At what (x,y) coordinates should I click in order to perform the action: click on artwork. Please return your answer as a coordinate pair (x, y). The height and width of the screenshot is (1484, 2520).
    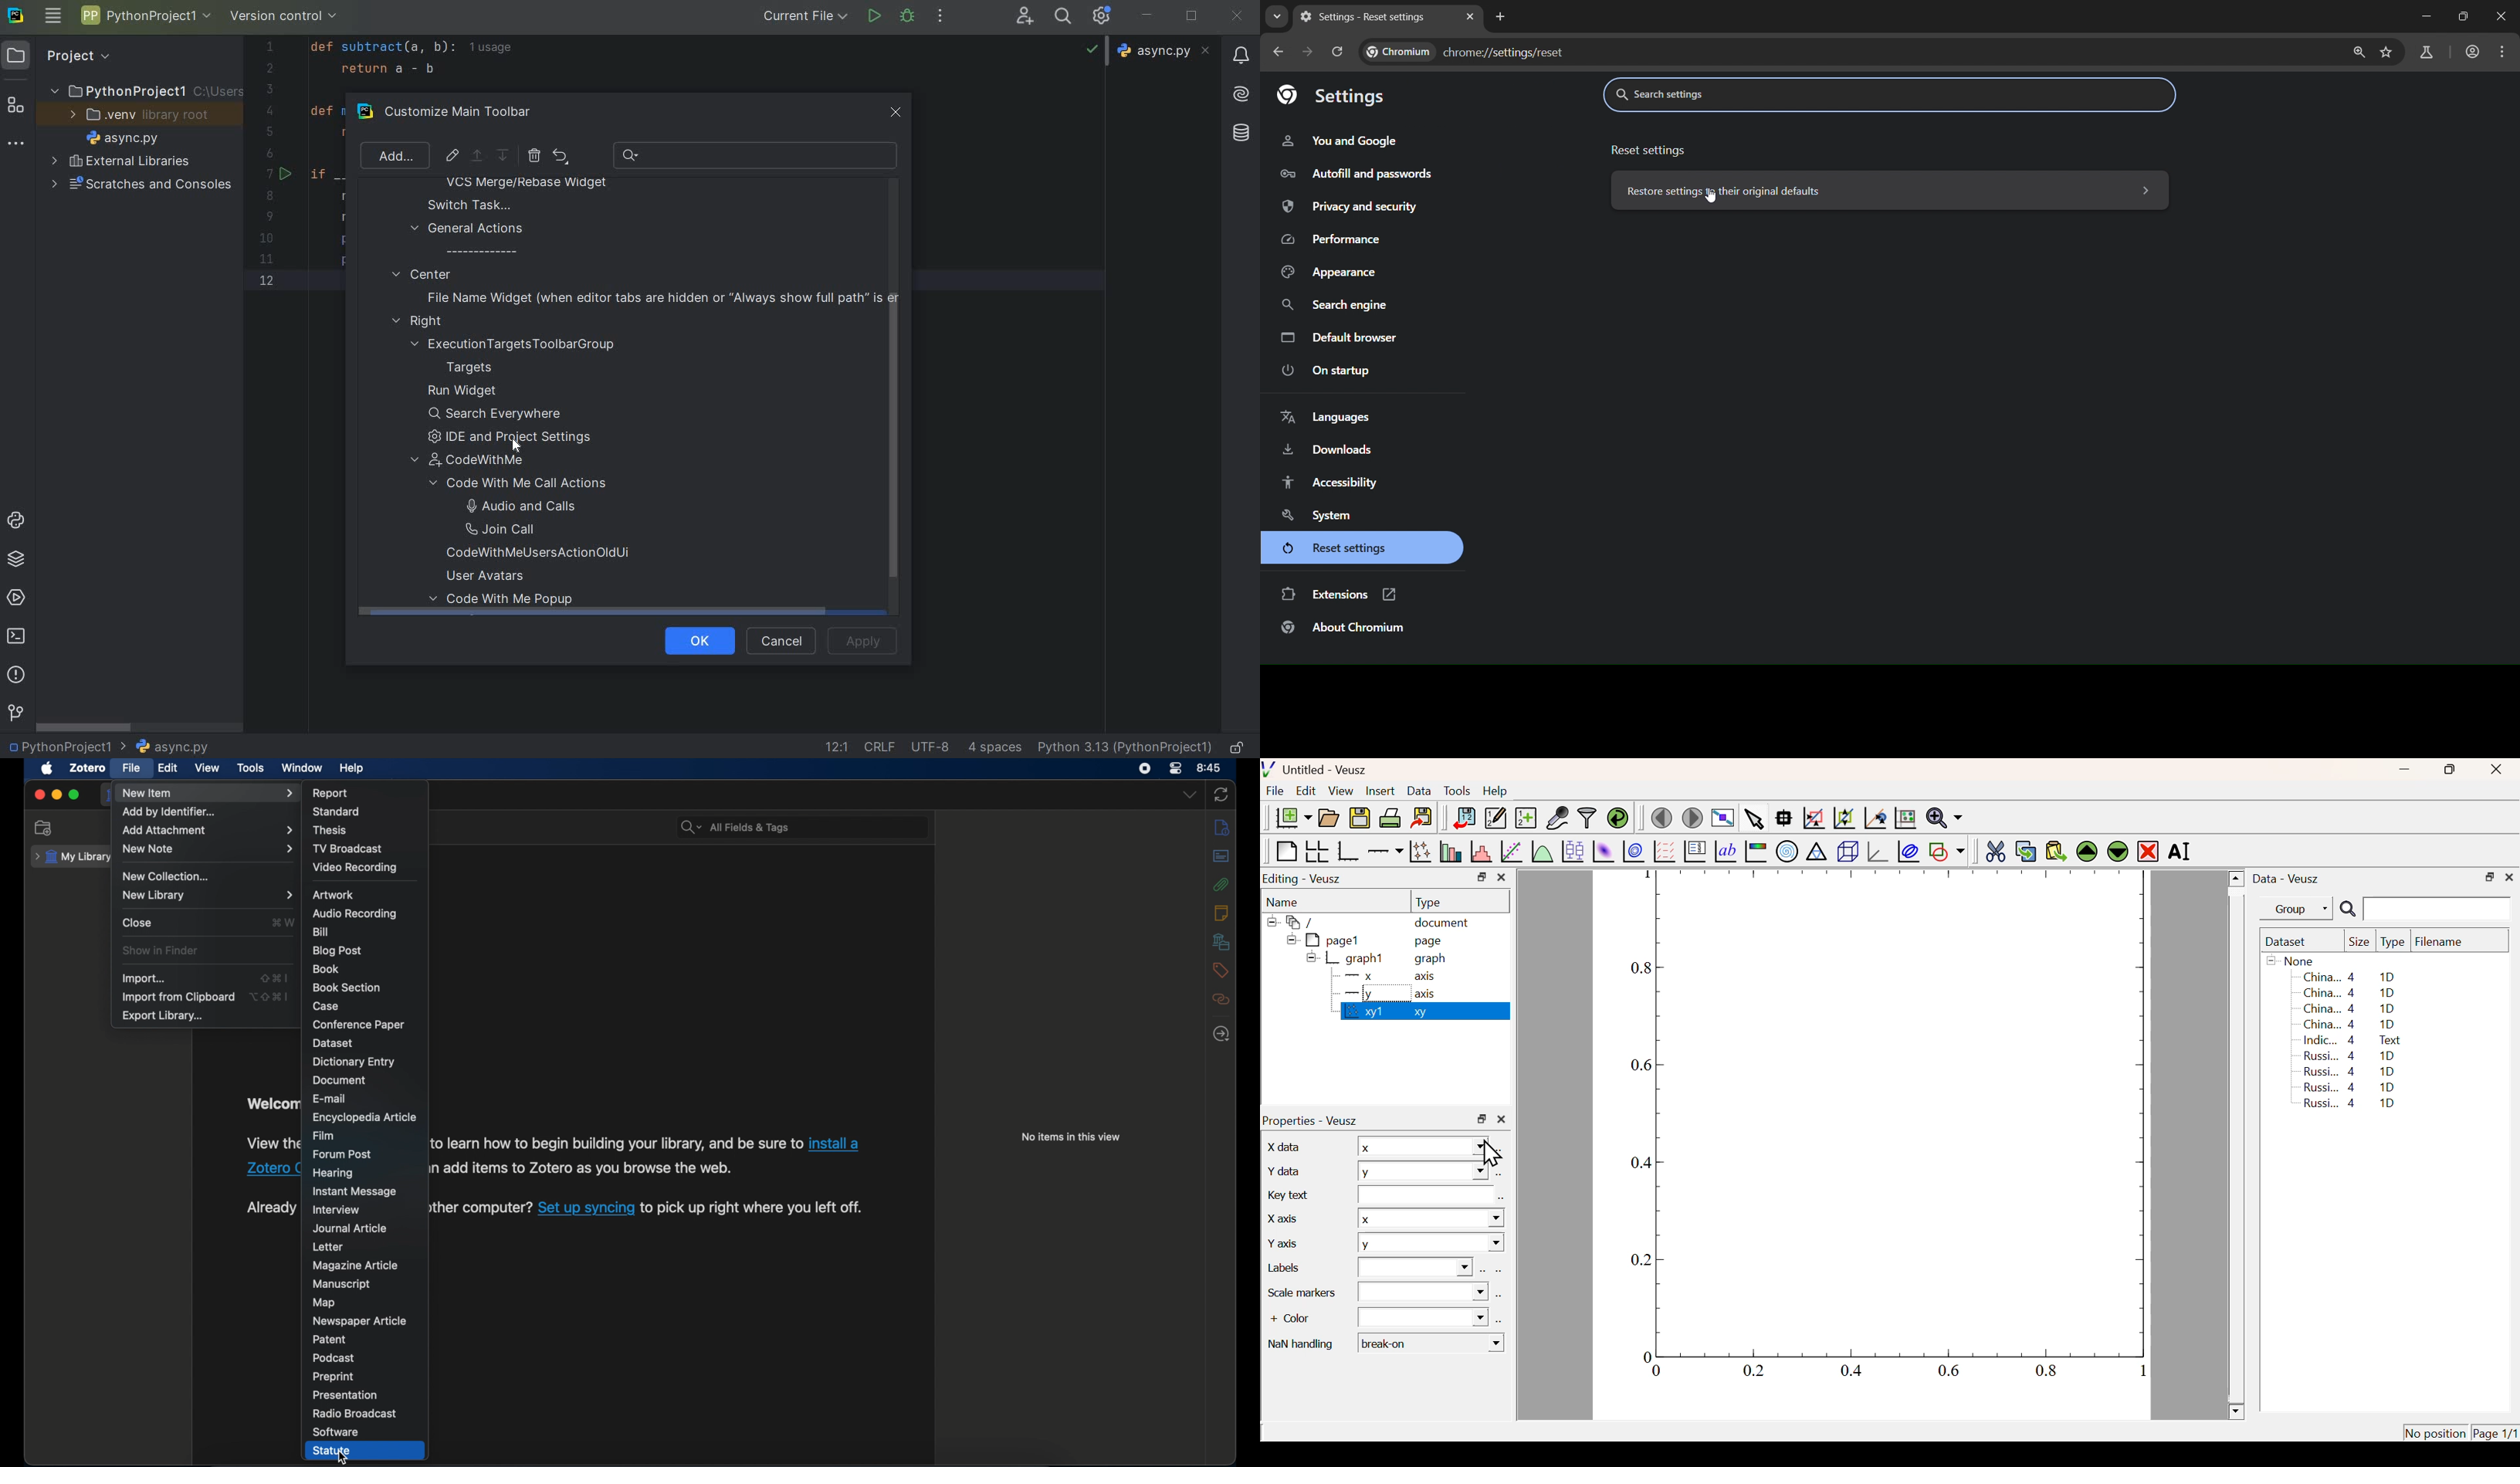
    Looking at the image, I should click on (333, 895).